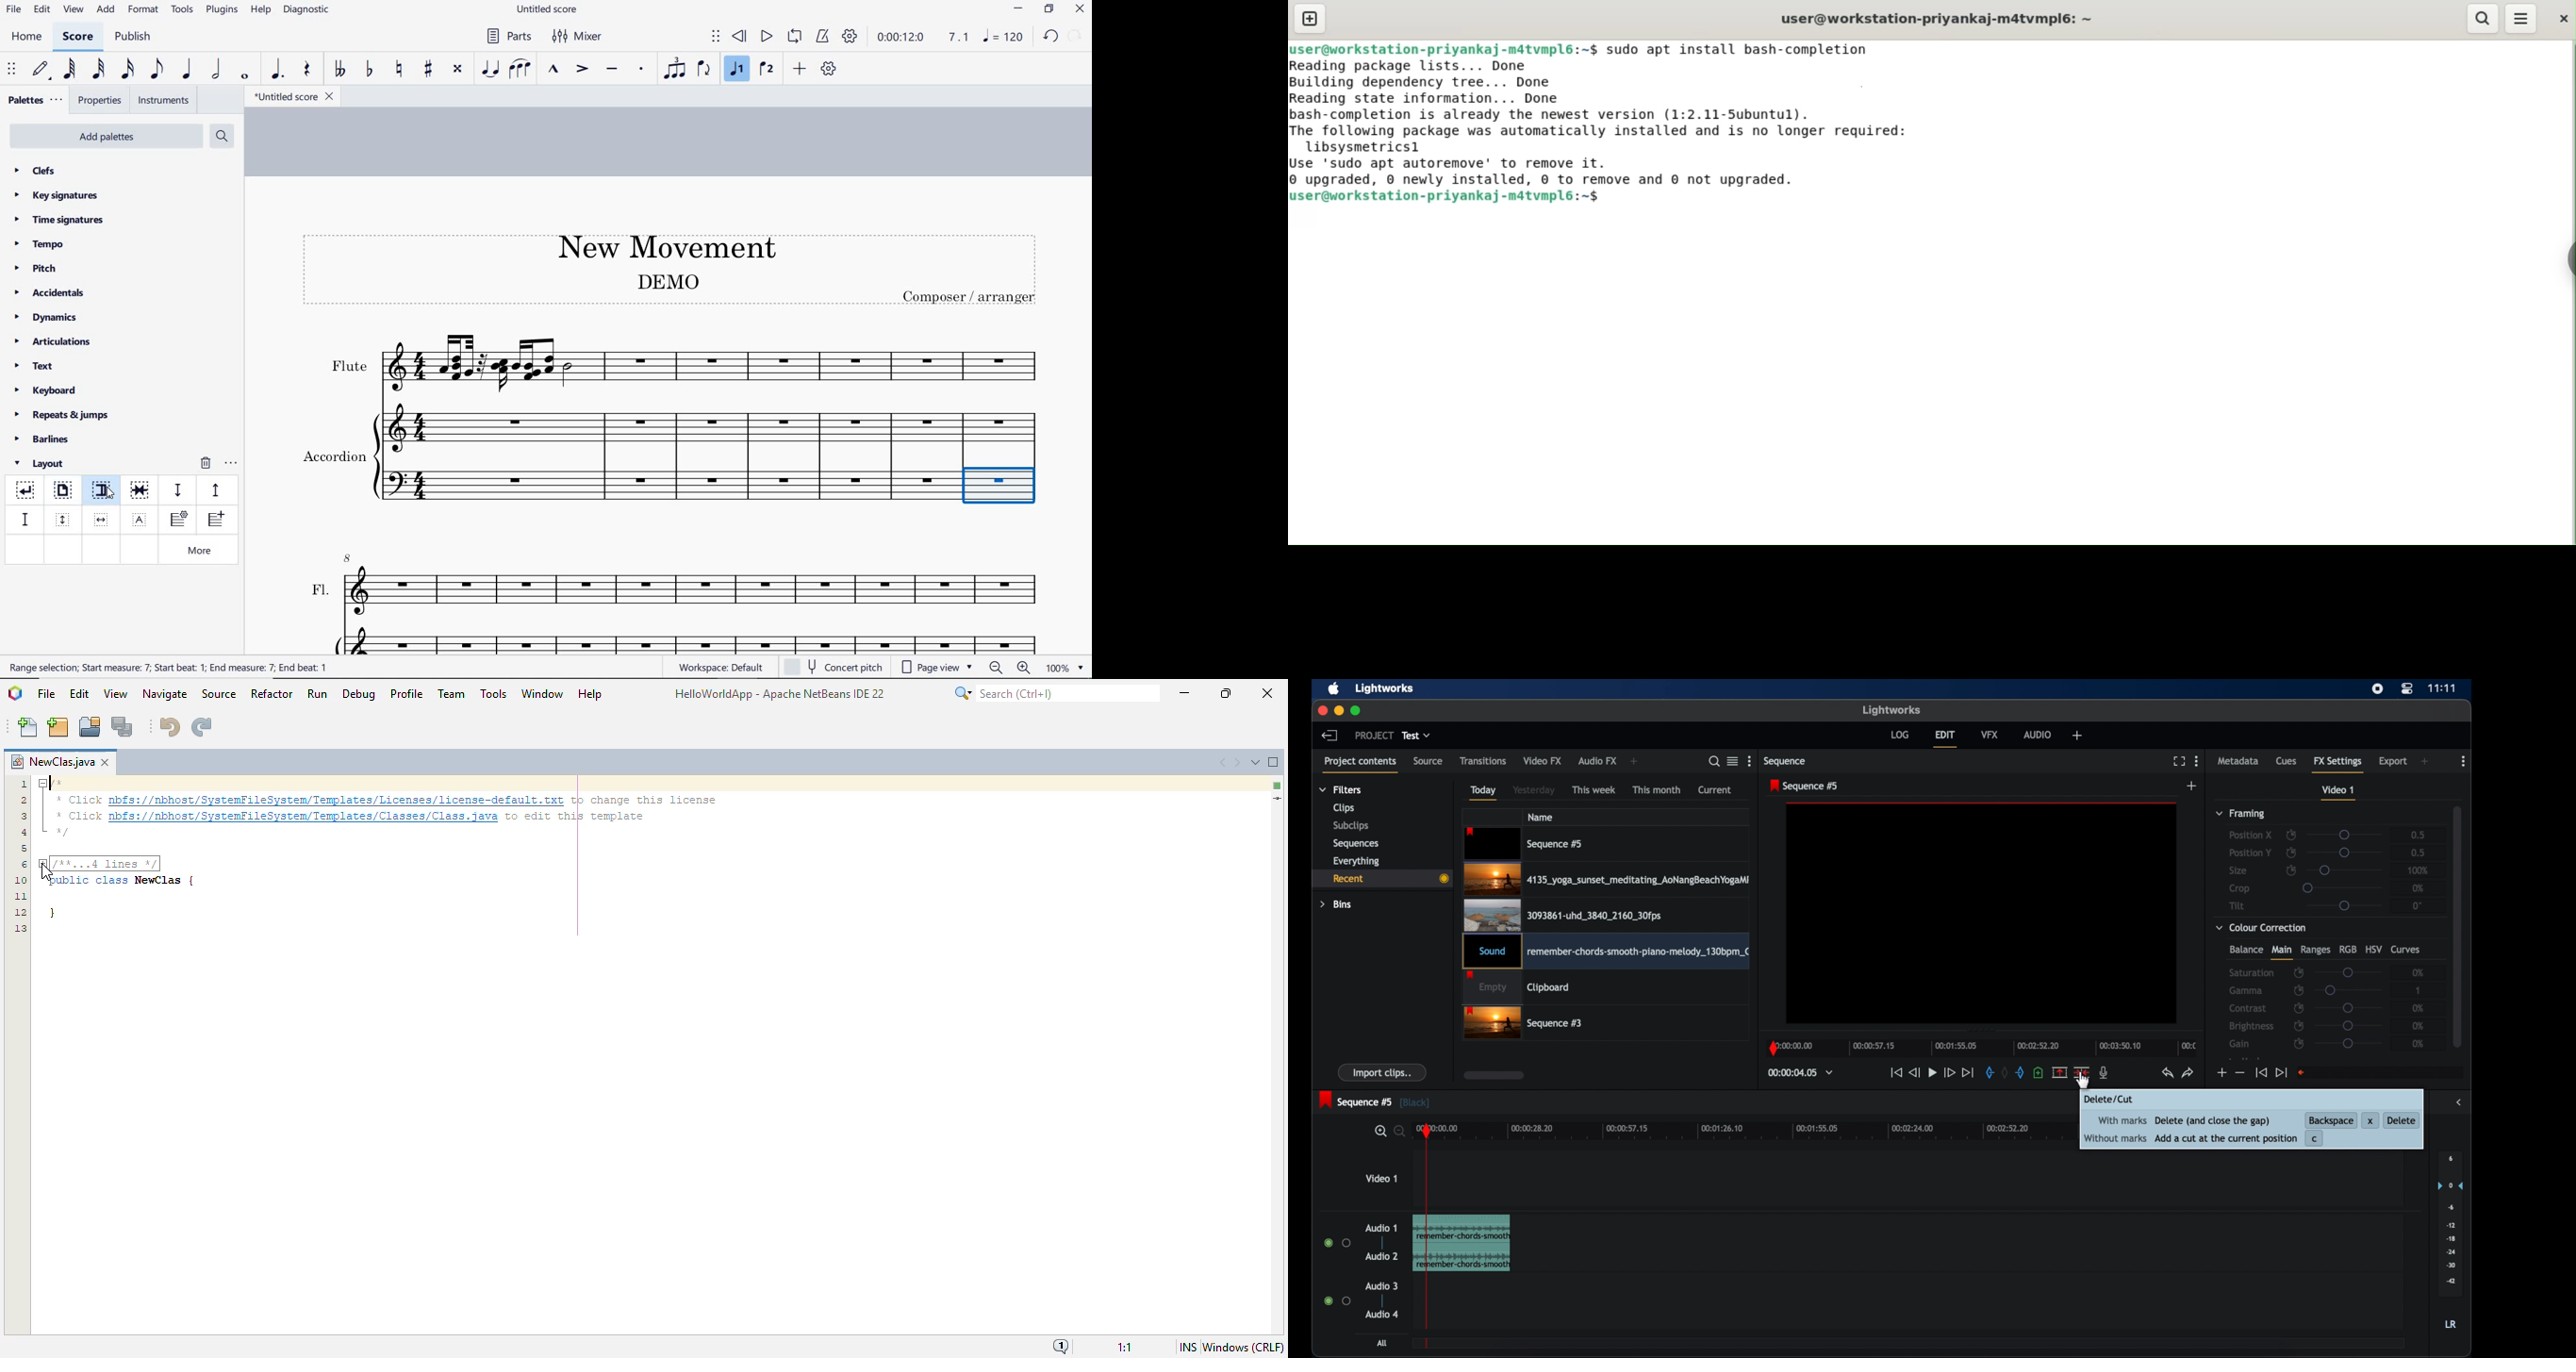 This screenshot has width=2576, height=1372. I want to click on slider, so click(2345, 871).